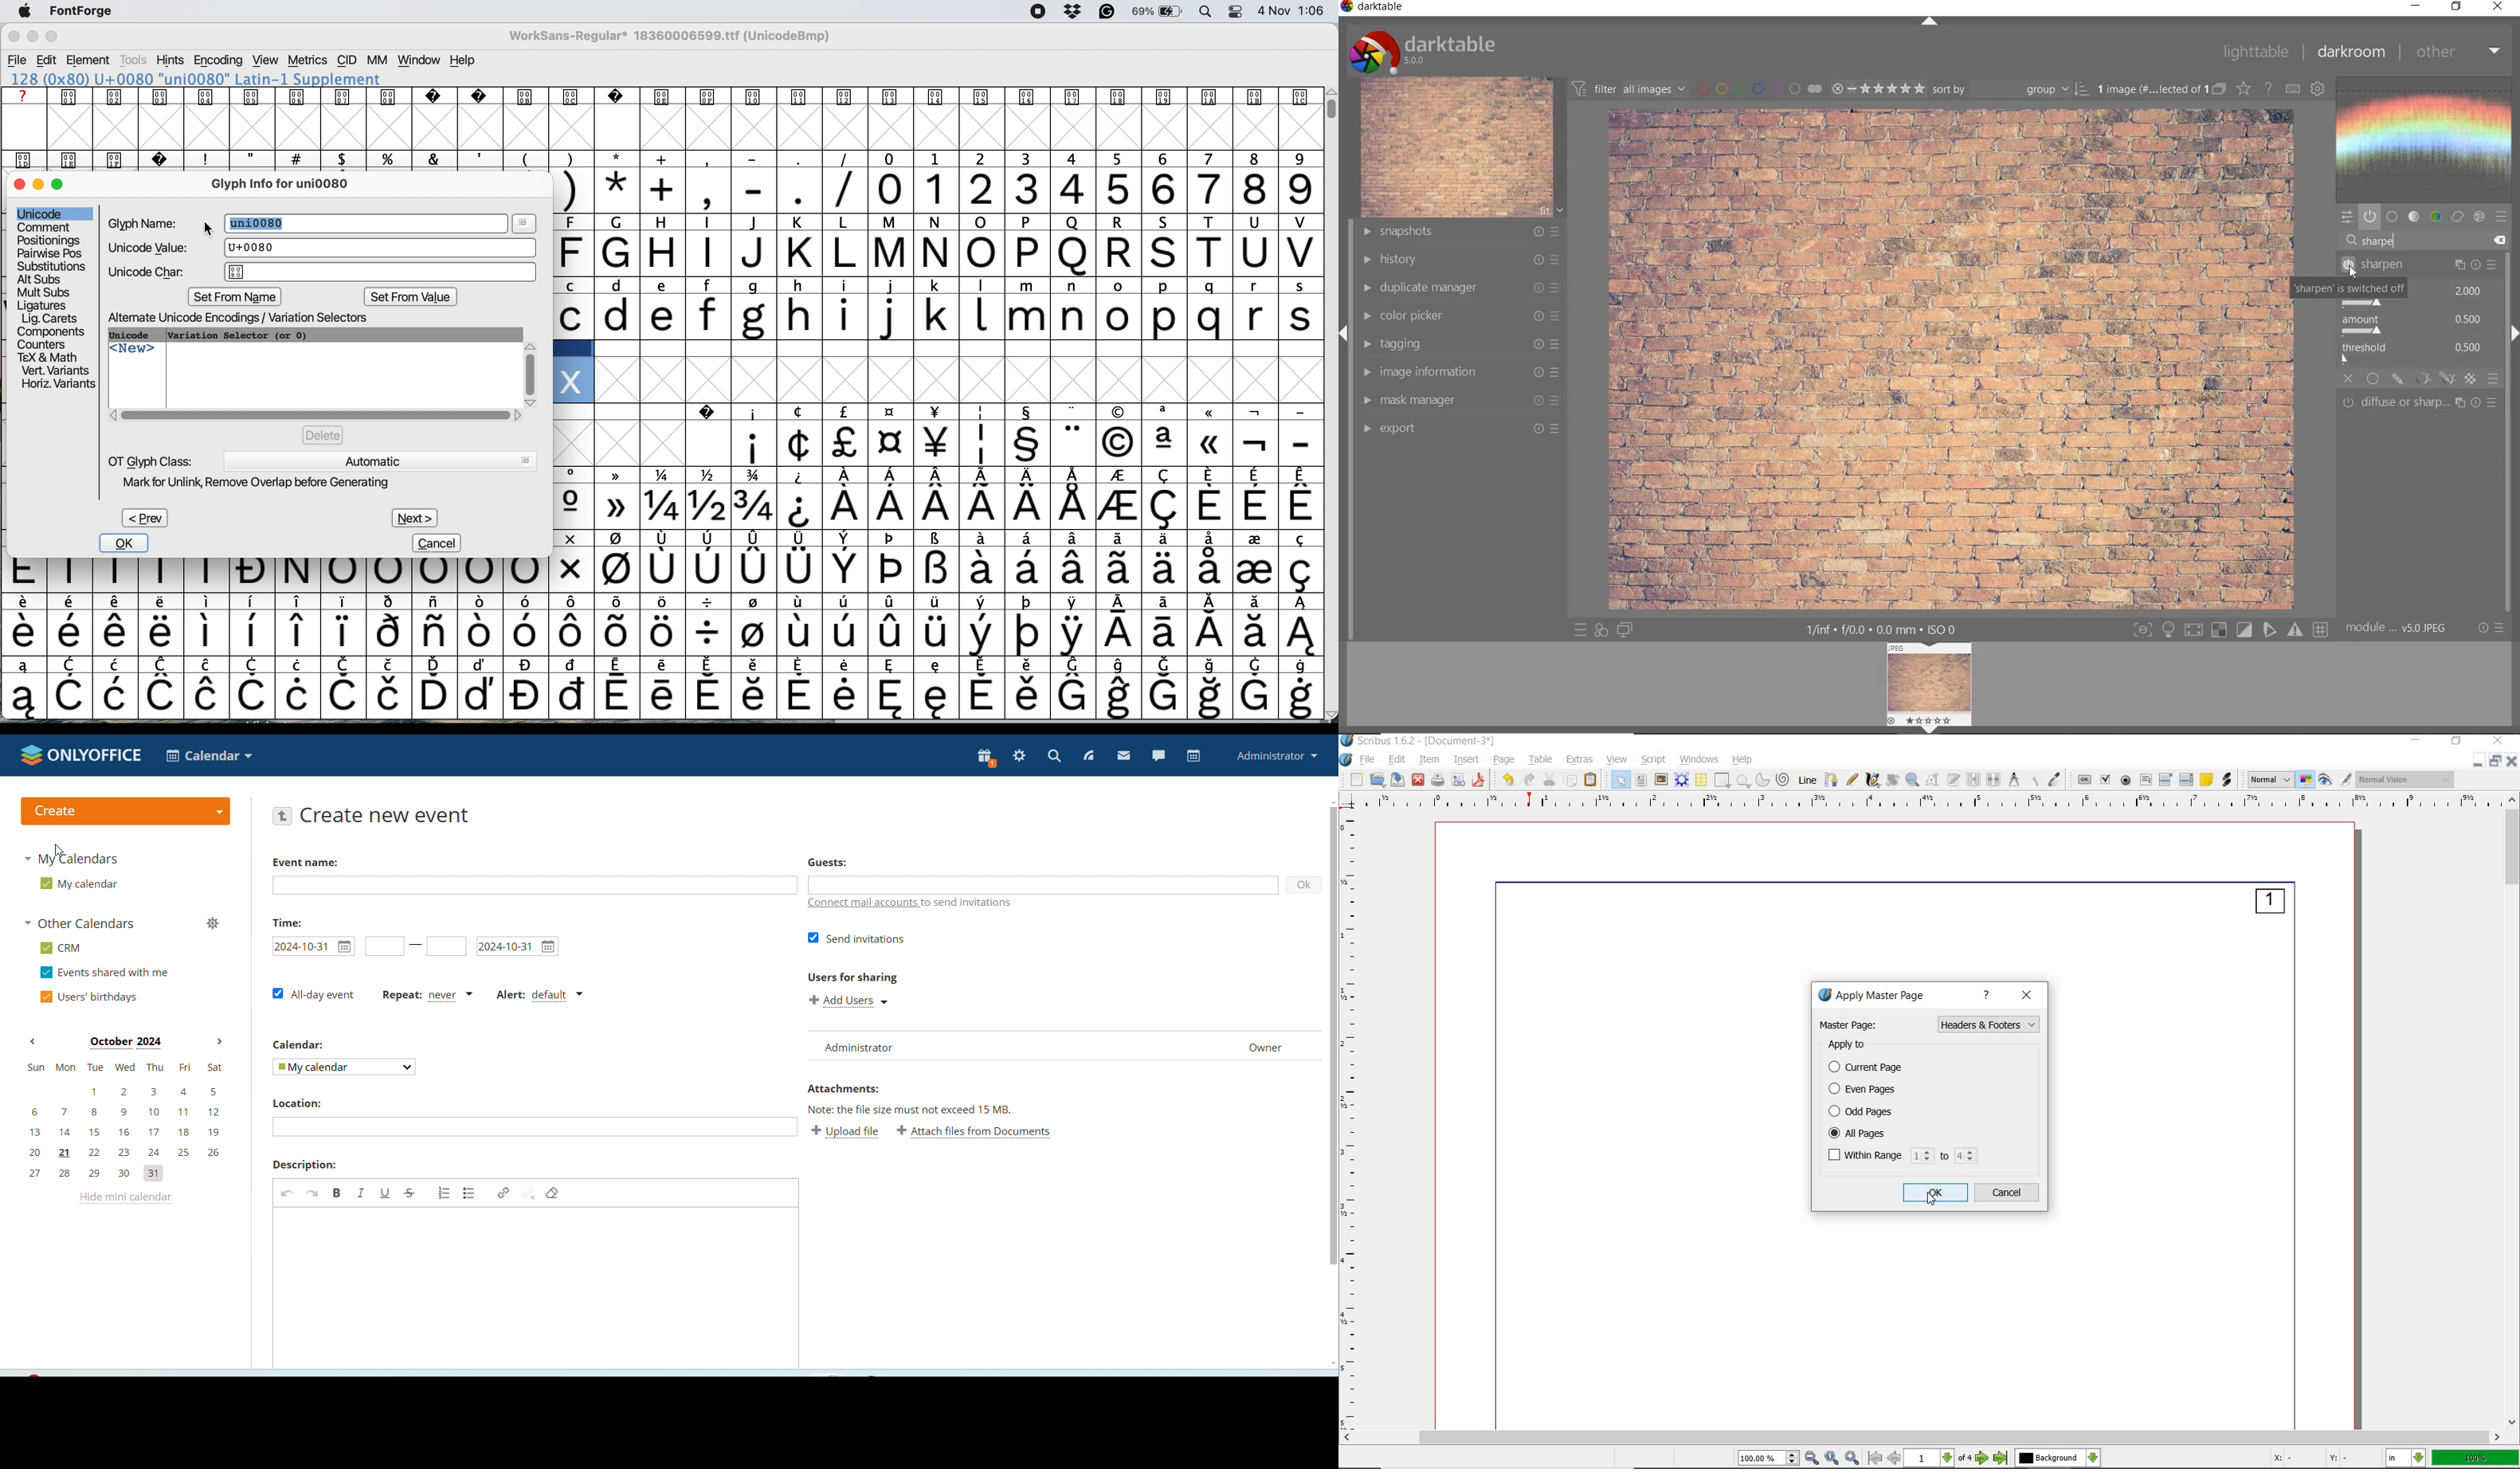 The width and height of the screenshot is (2520, 1484). I want to click on mask manager, so click(1460, 400).